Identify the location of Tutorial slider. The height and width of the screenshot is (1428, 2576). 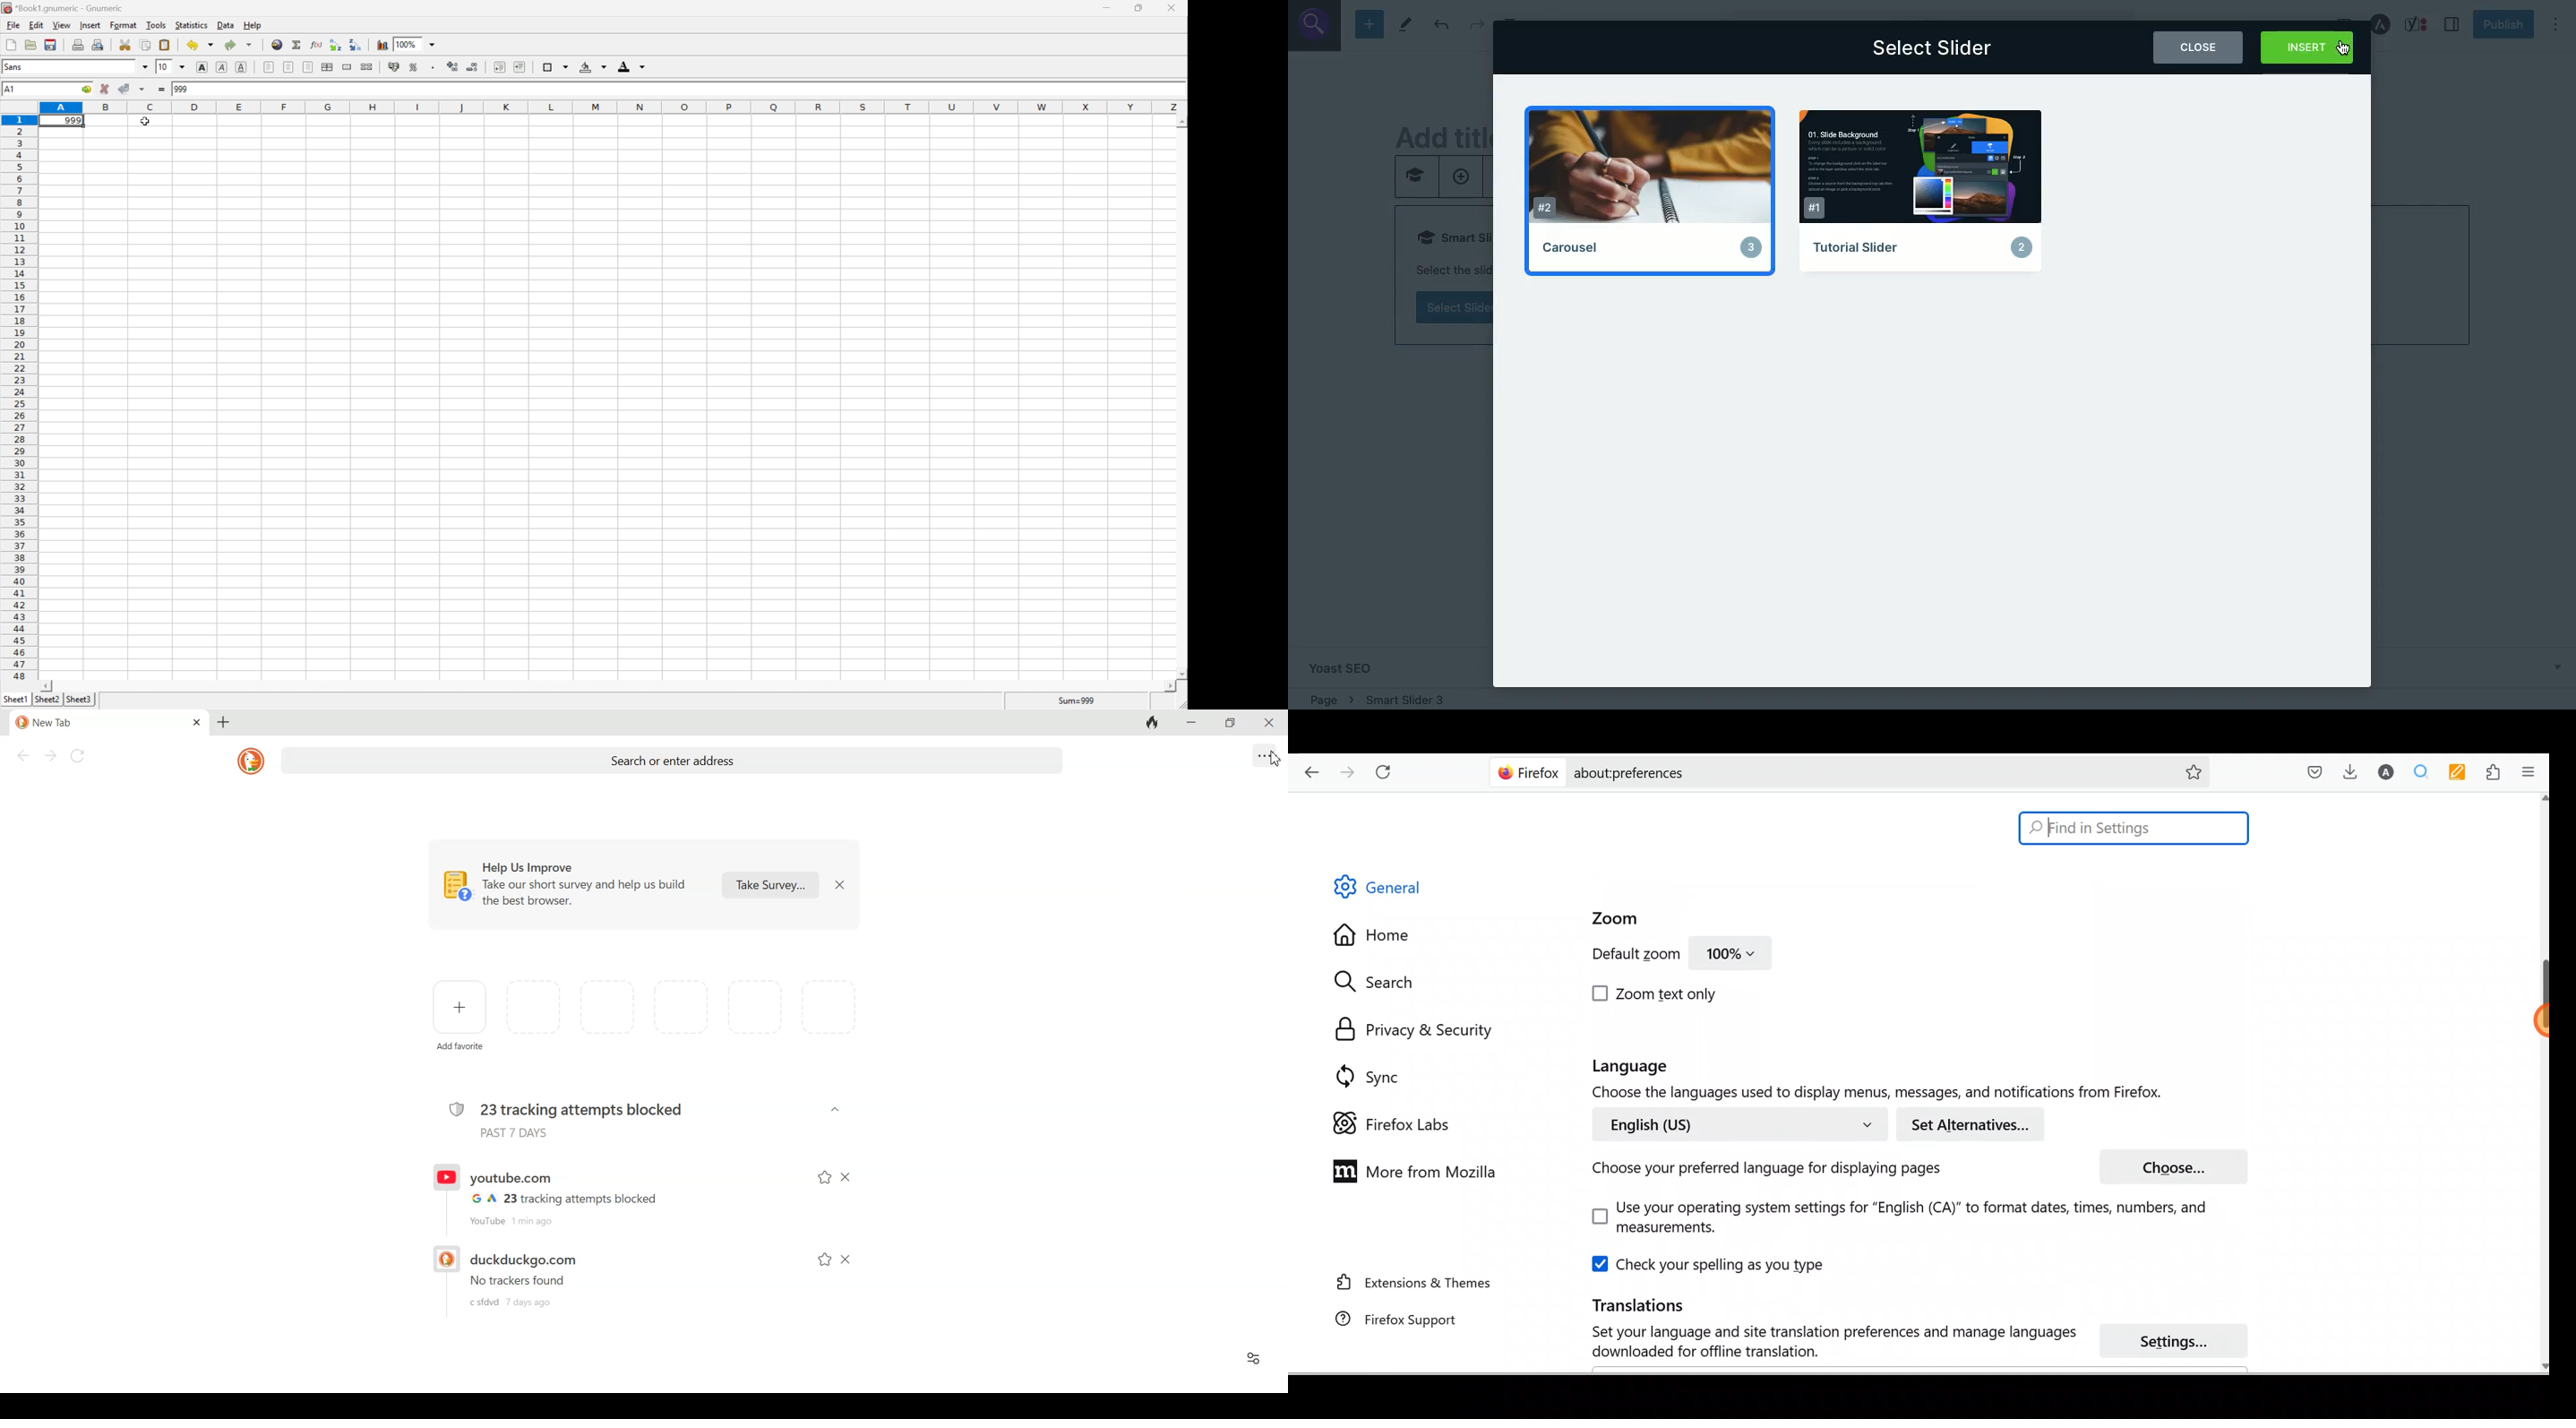
(1923, 190).